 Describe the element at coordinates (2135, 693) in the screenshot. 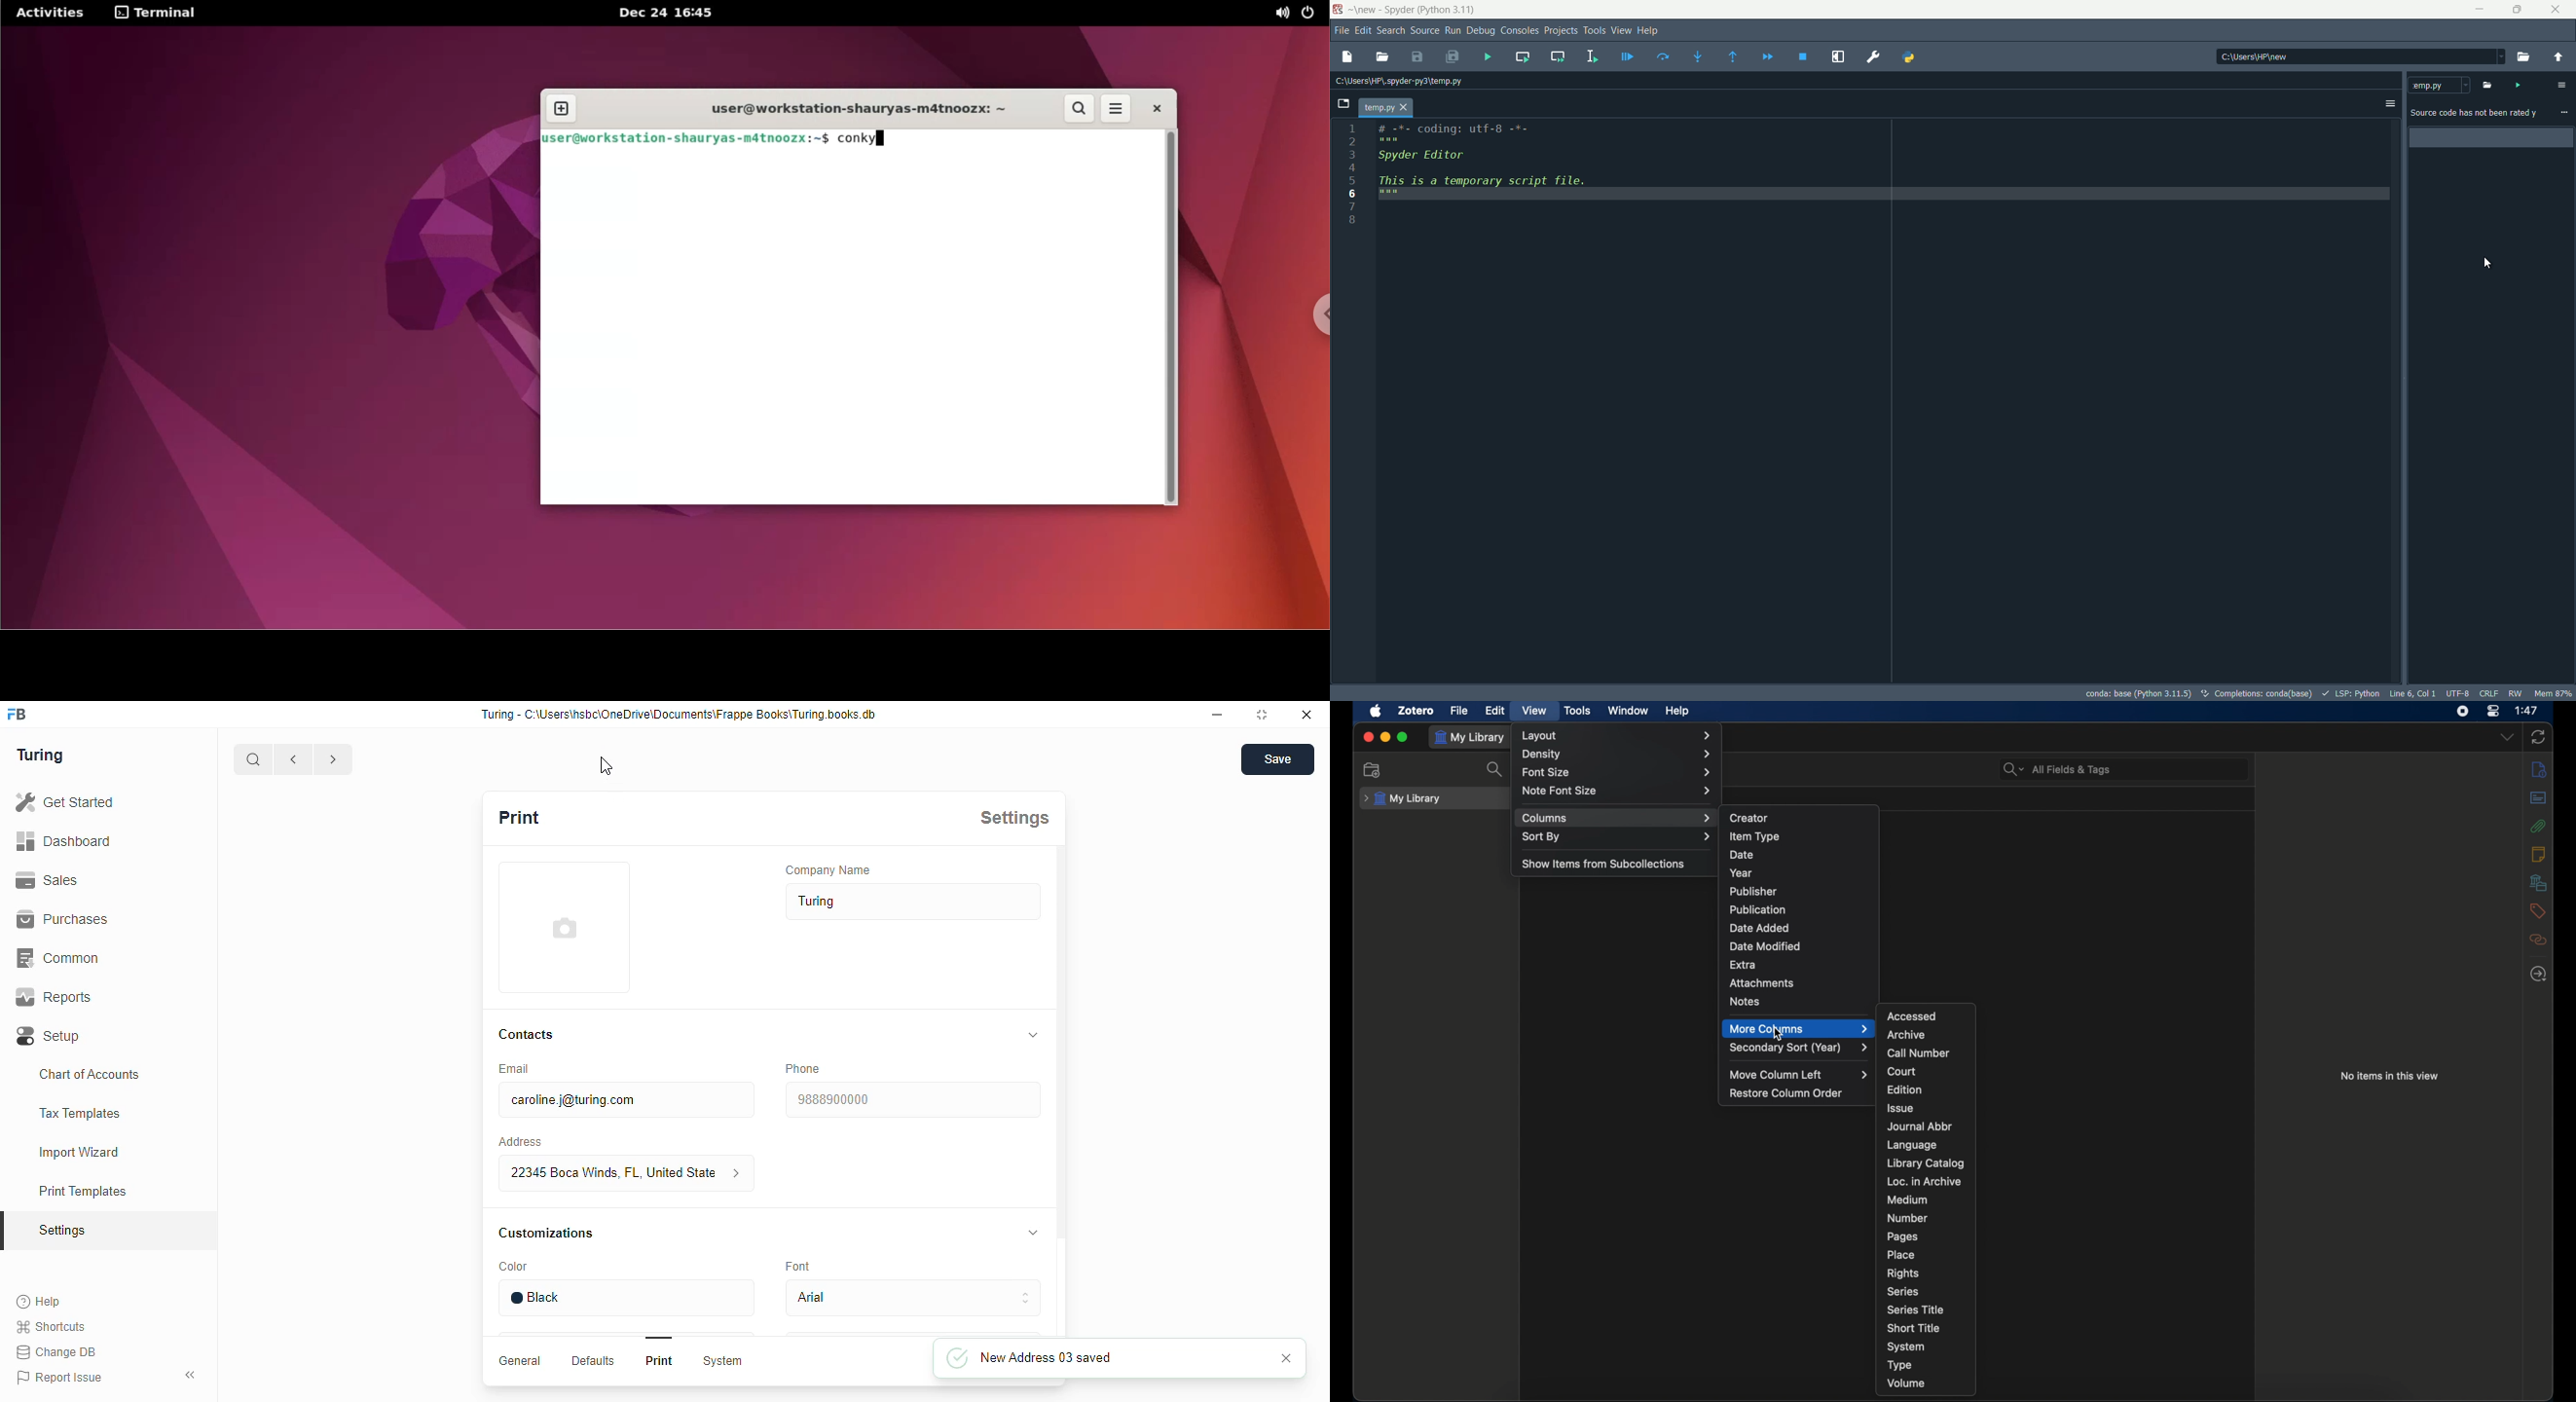

I see `conda: base (Python 3.11.5)` at that location.